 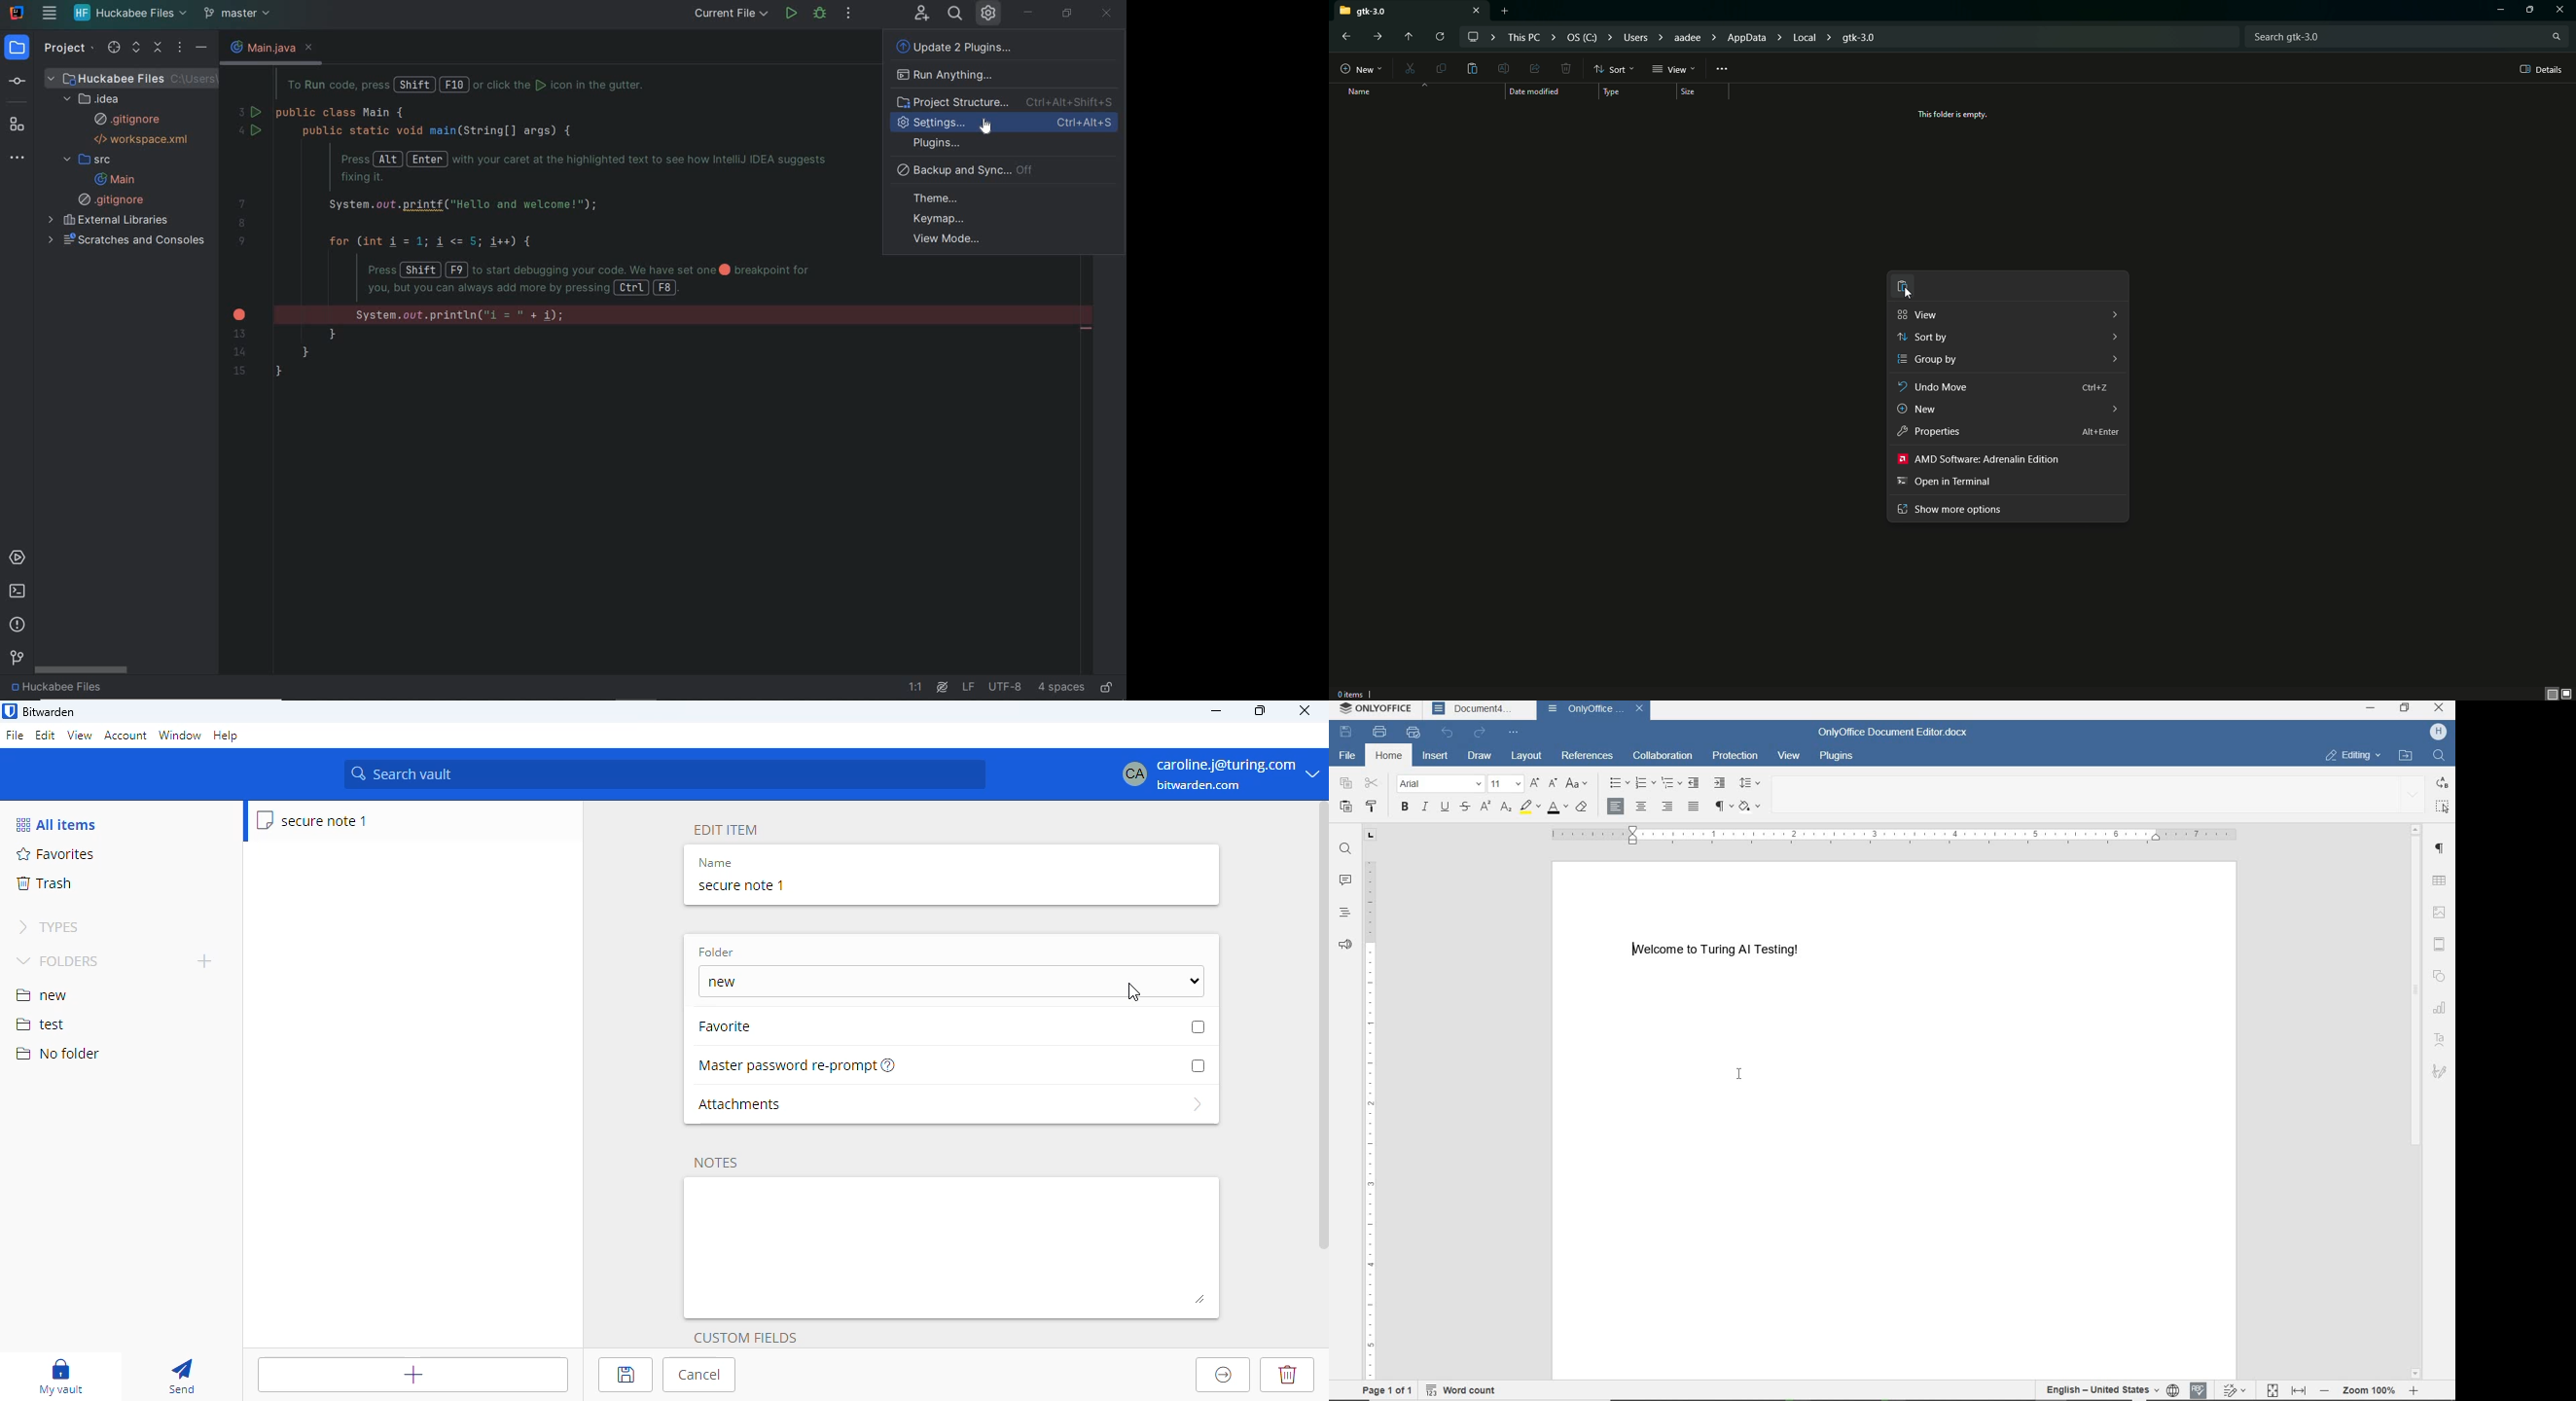 What do you see at coordinates (1199, 1026) in the screenshot?
I see `checkbox` at bounding box center [1199, 1026].